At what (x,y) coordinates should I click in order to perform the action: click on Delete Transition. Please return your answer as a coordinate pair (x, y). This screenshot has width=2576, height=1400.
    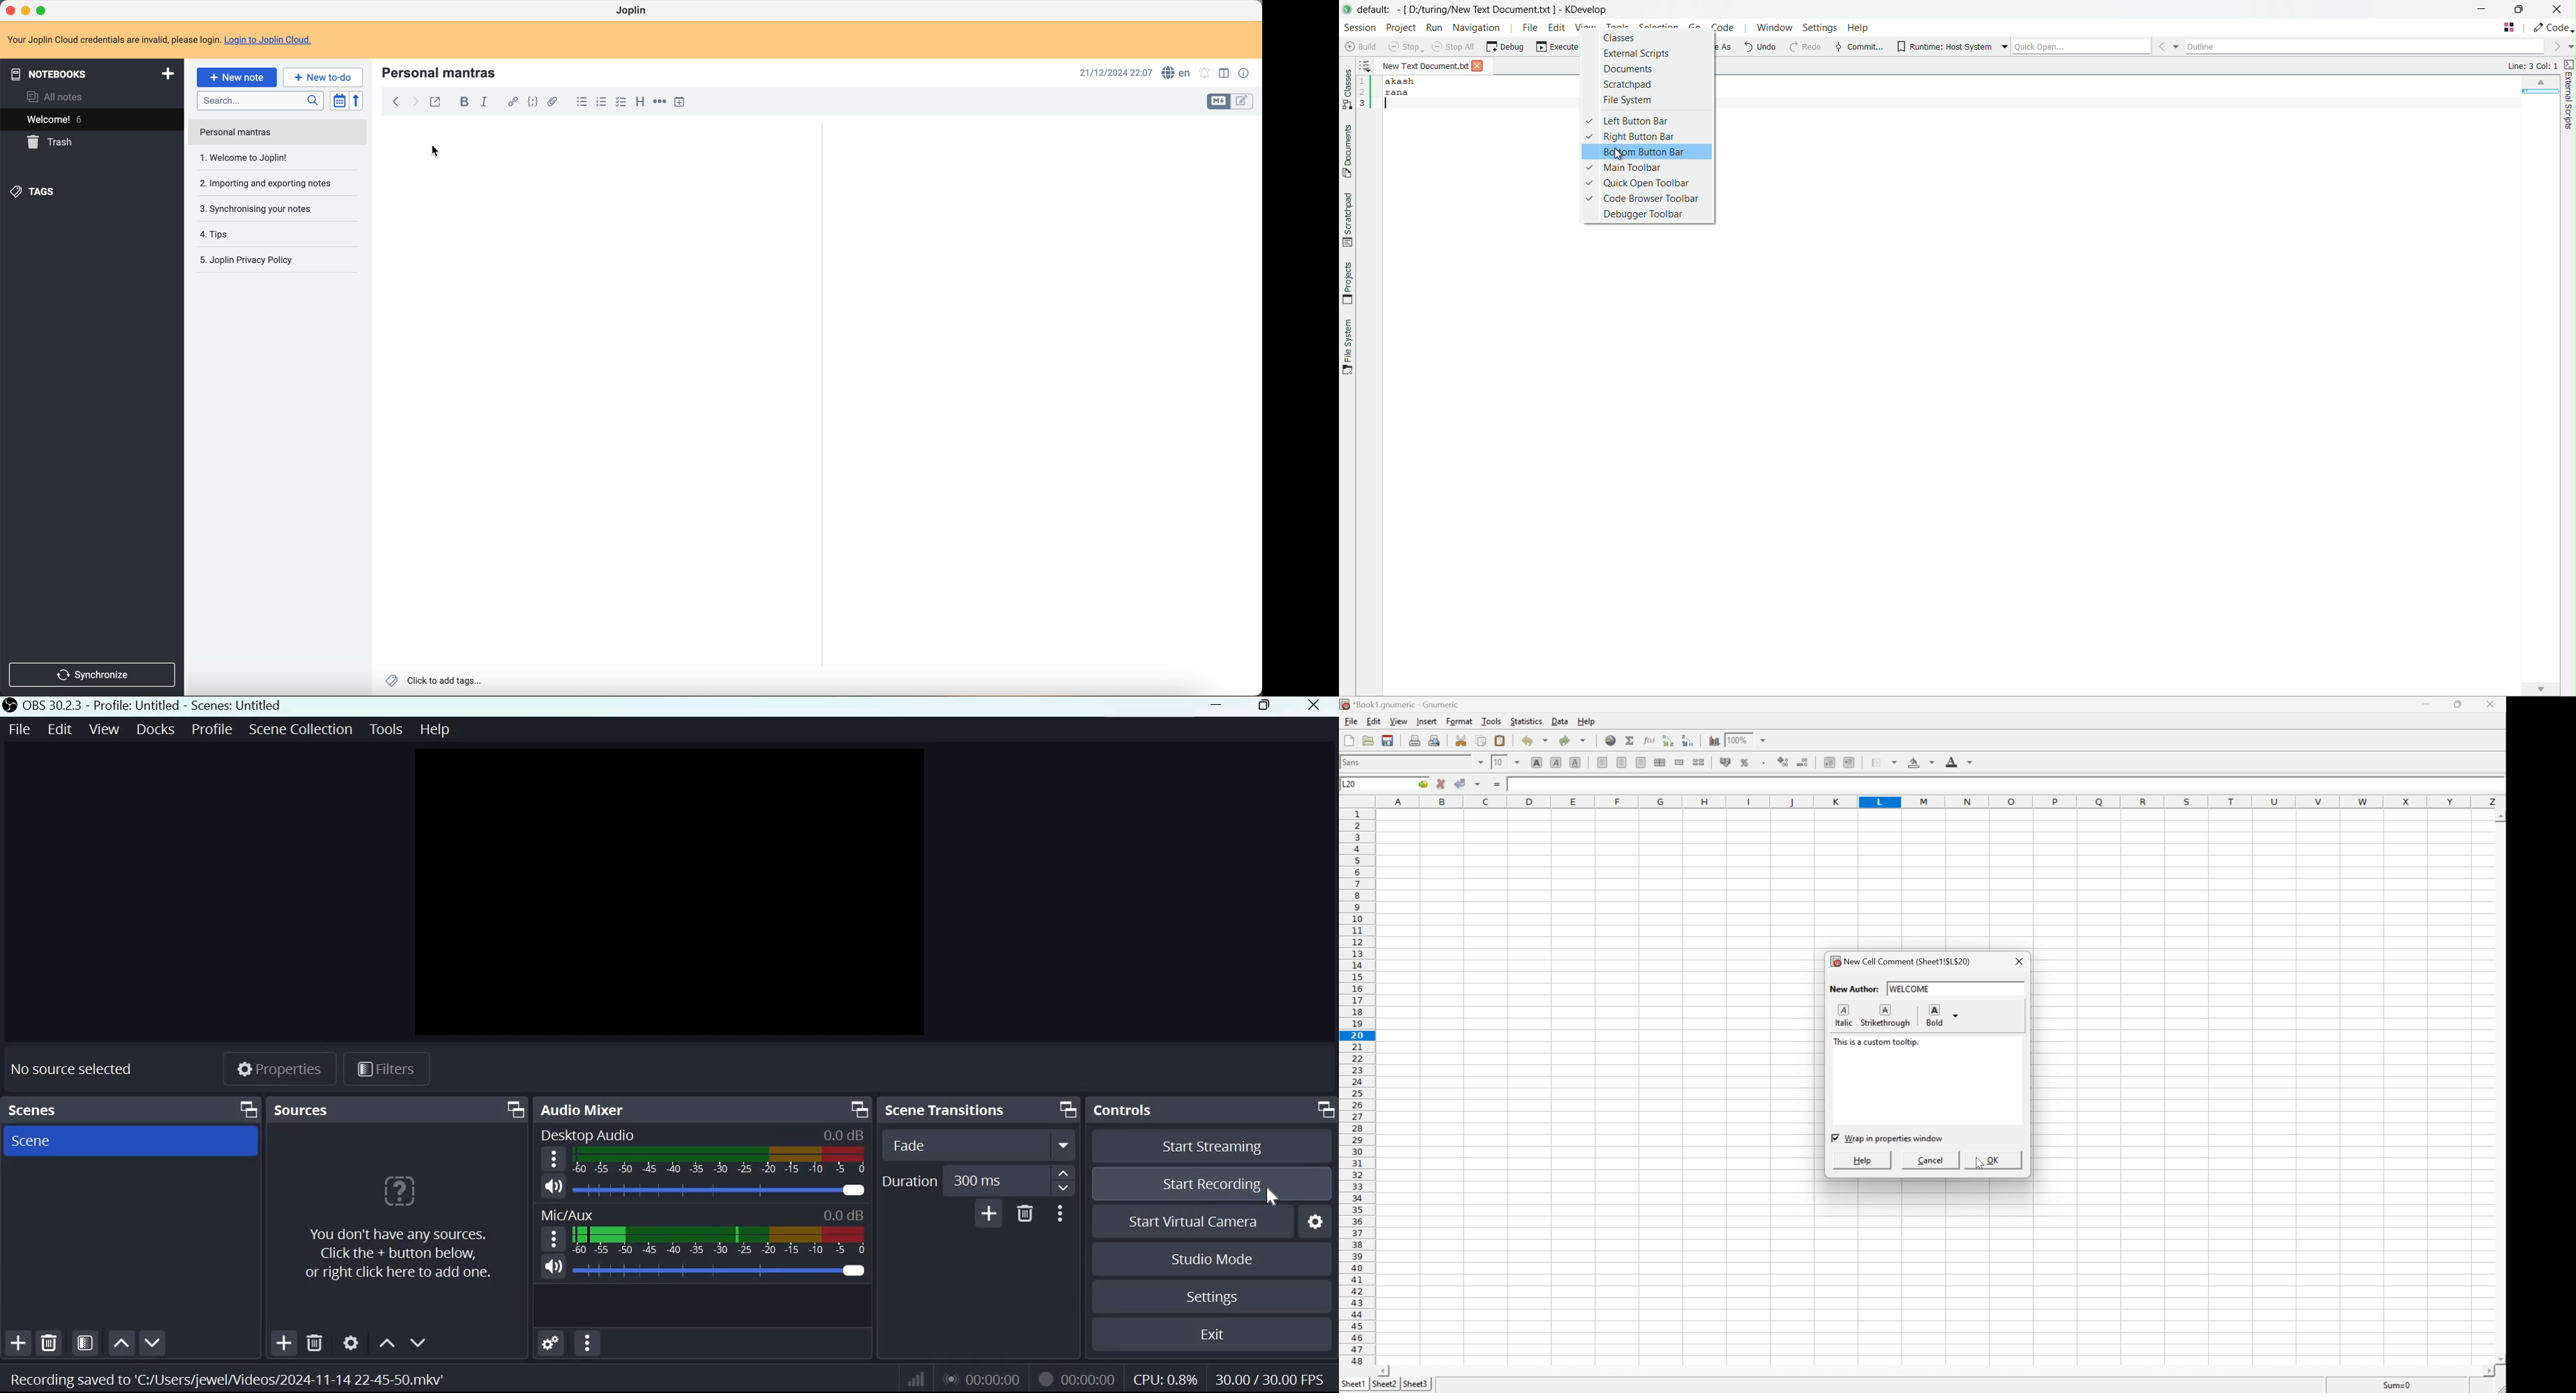
    Looking at the image, I should click on (1024, 1214).